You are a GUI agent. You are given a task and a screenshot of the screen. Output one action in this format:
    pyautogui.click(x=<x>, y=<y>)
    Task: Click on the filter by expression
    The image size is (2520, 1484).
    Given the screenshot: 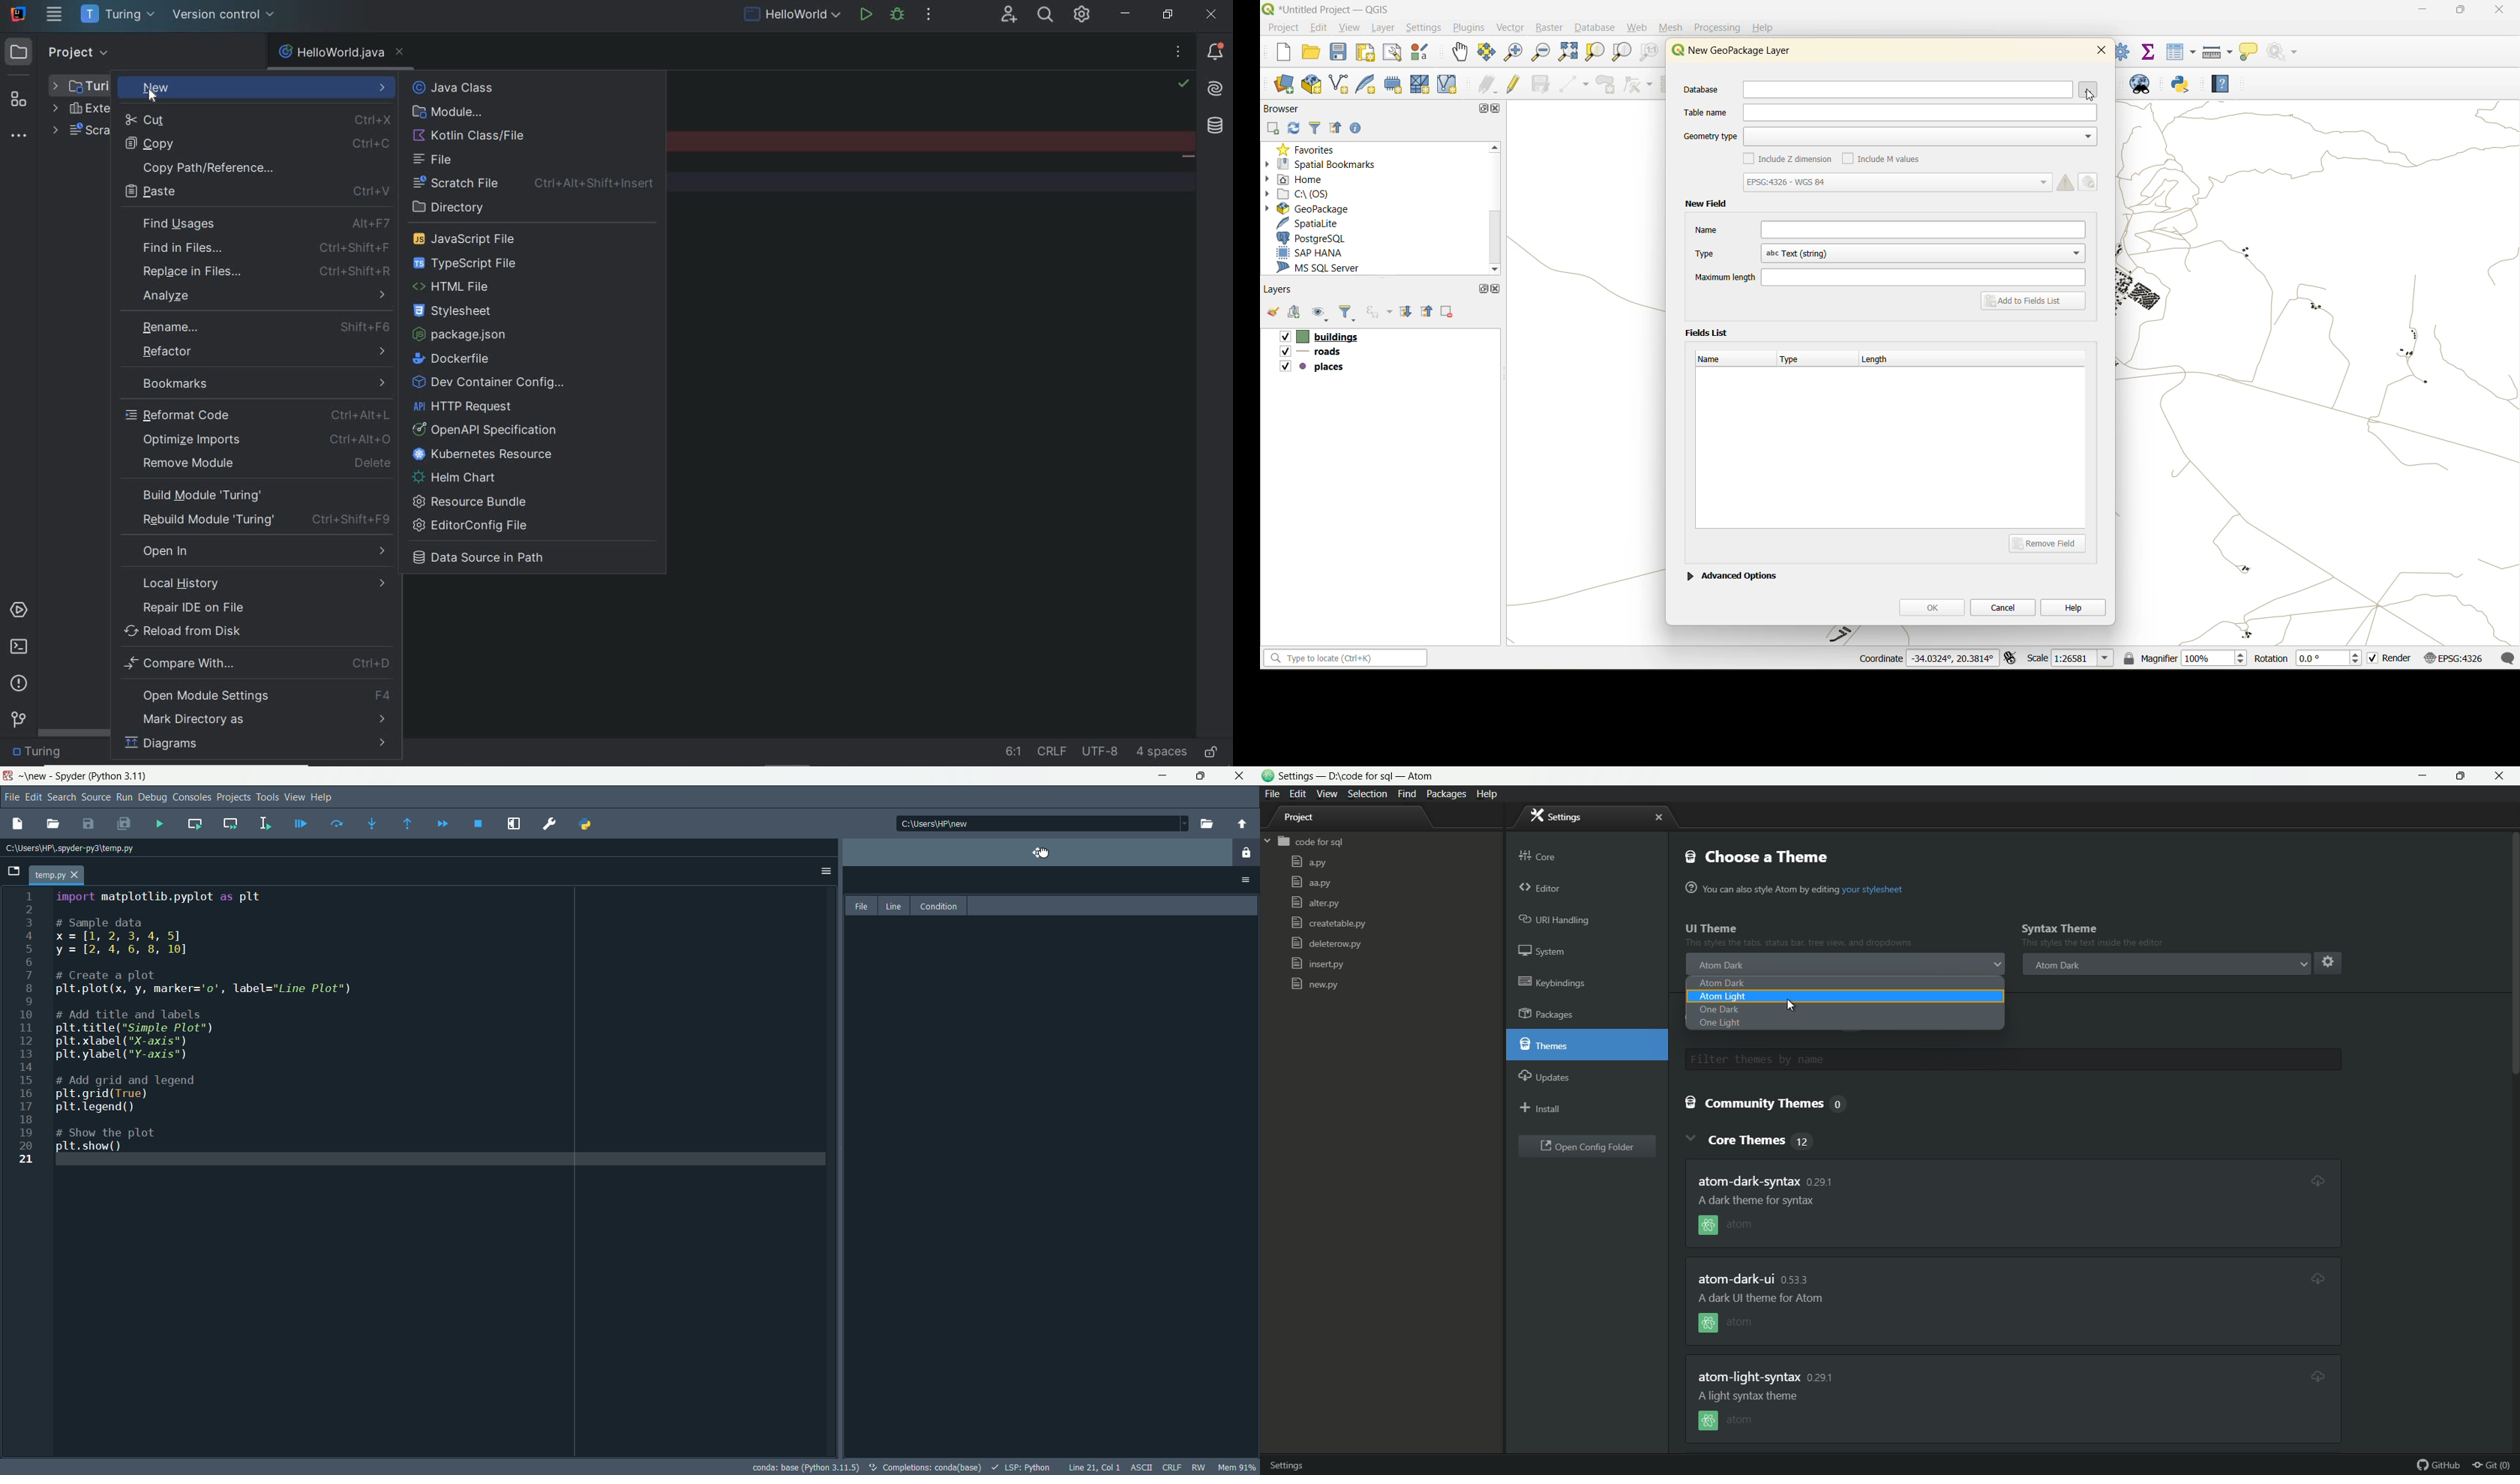 What is the action you would take?
    pyautogui.click(x=1381, y=312)
    